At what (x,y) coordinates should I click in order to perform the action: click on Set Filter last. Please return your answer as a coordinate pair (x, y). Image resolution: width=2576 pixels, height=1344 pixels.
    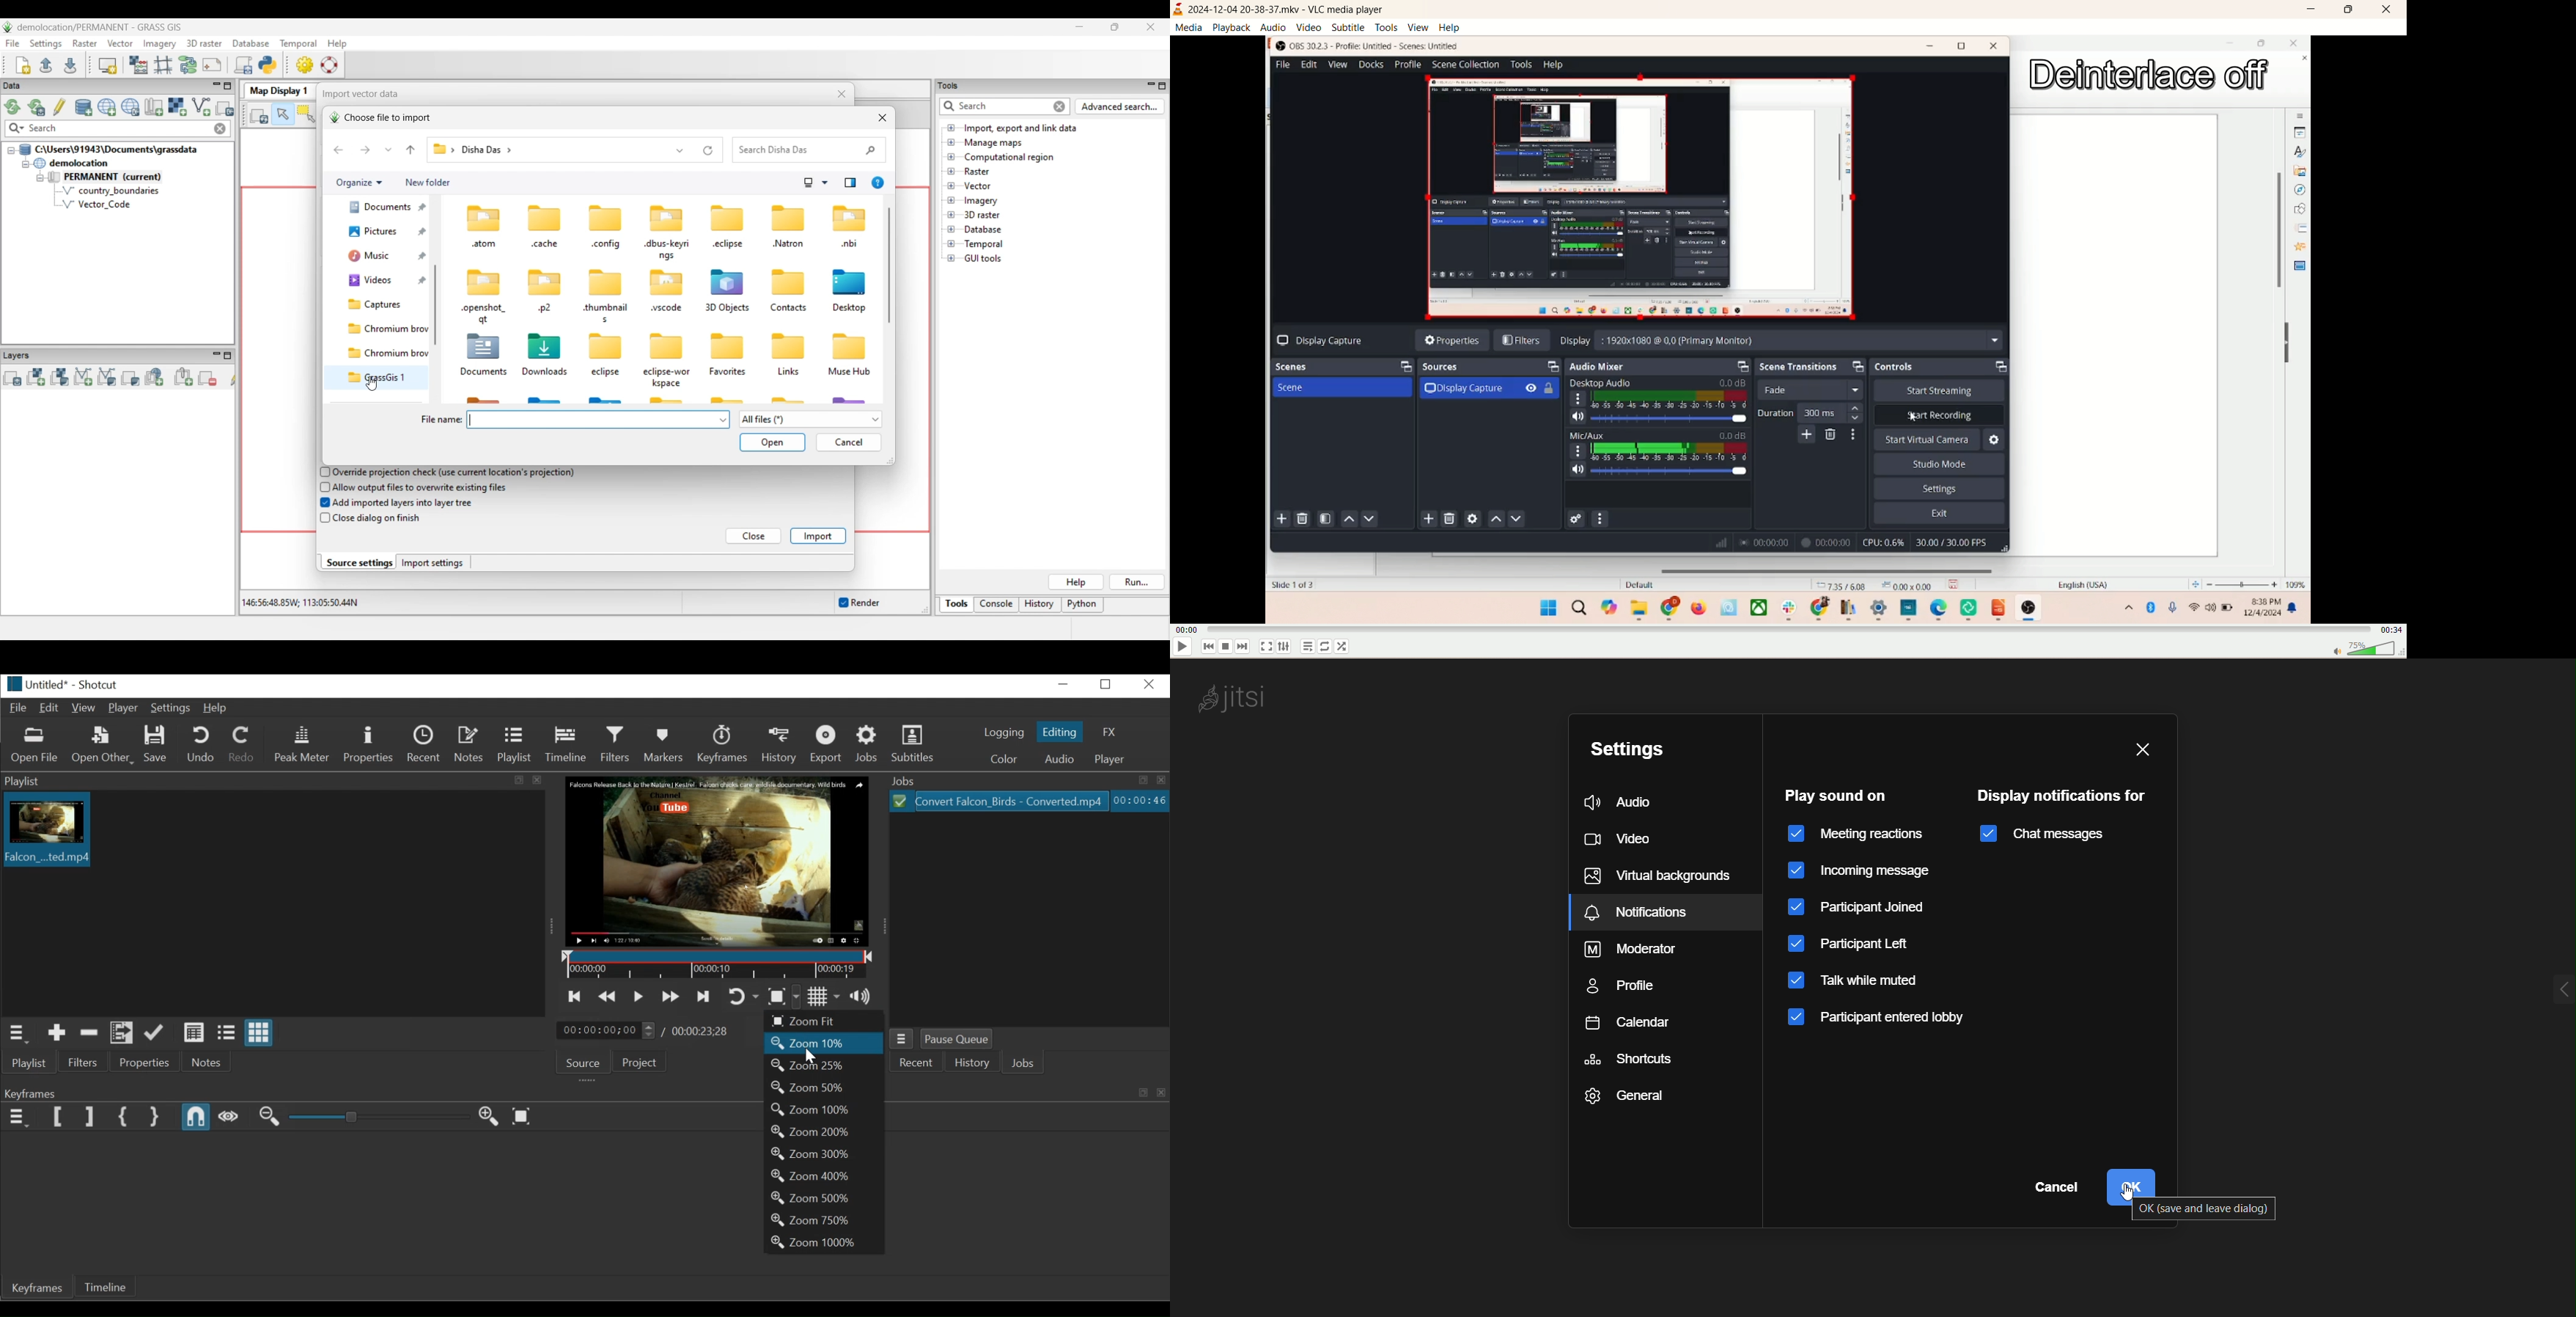
    Looking at the image, I should click on (88, 1118).